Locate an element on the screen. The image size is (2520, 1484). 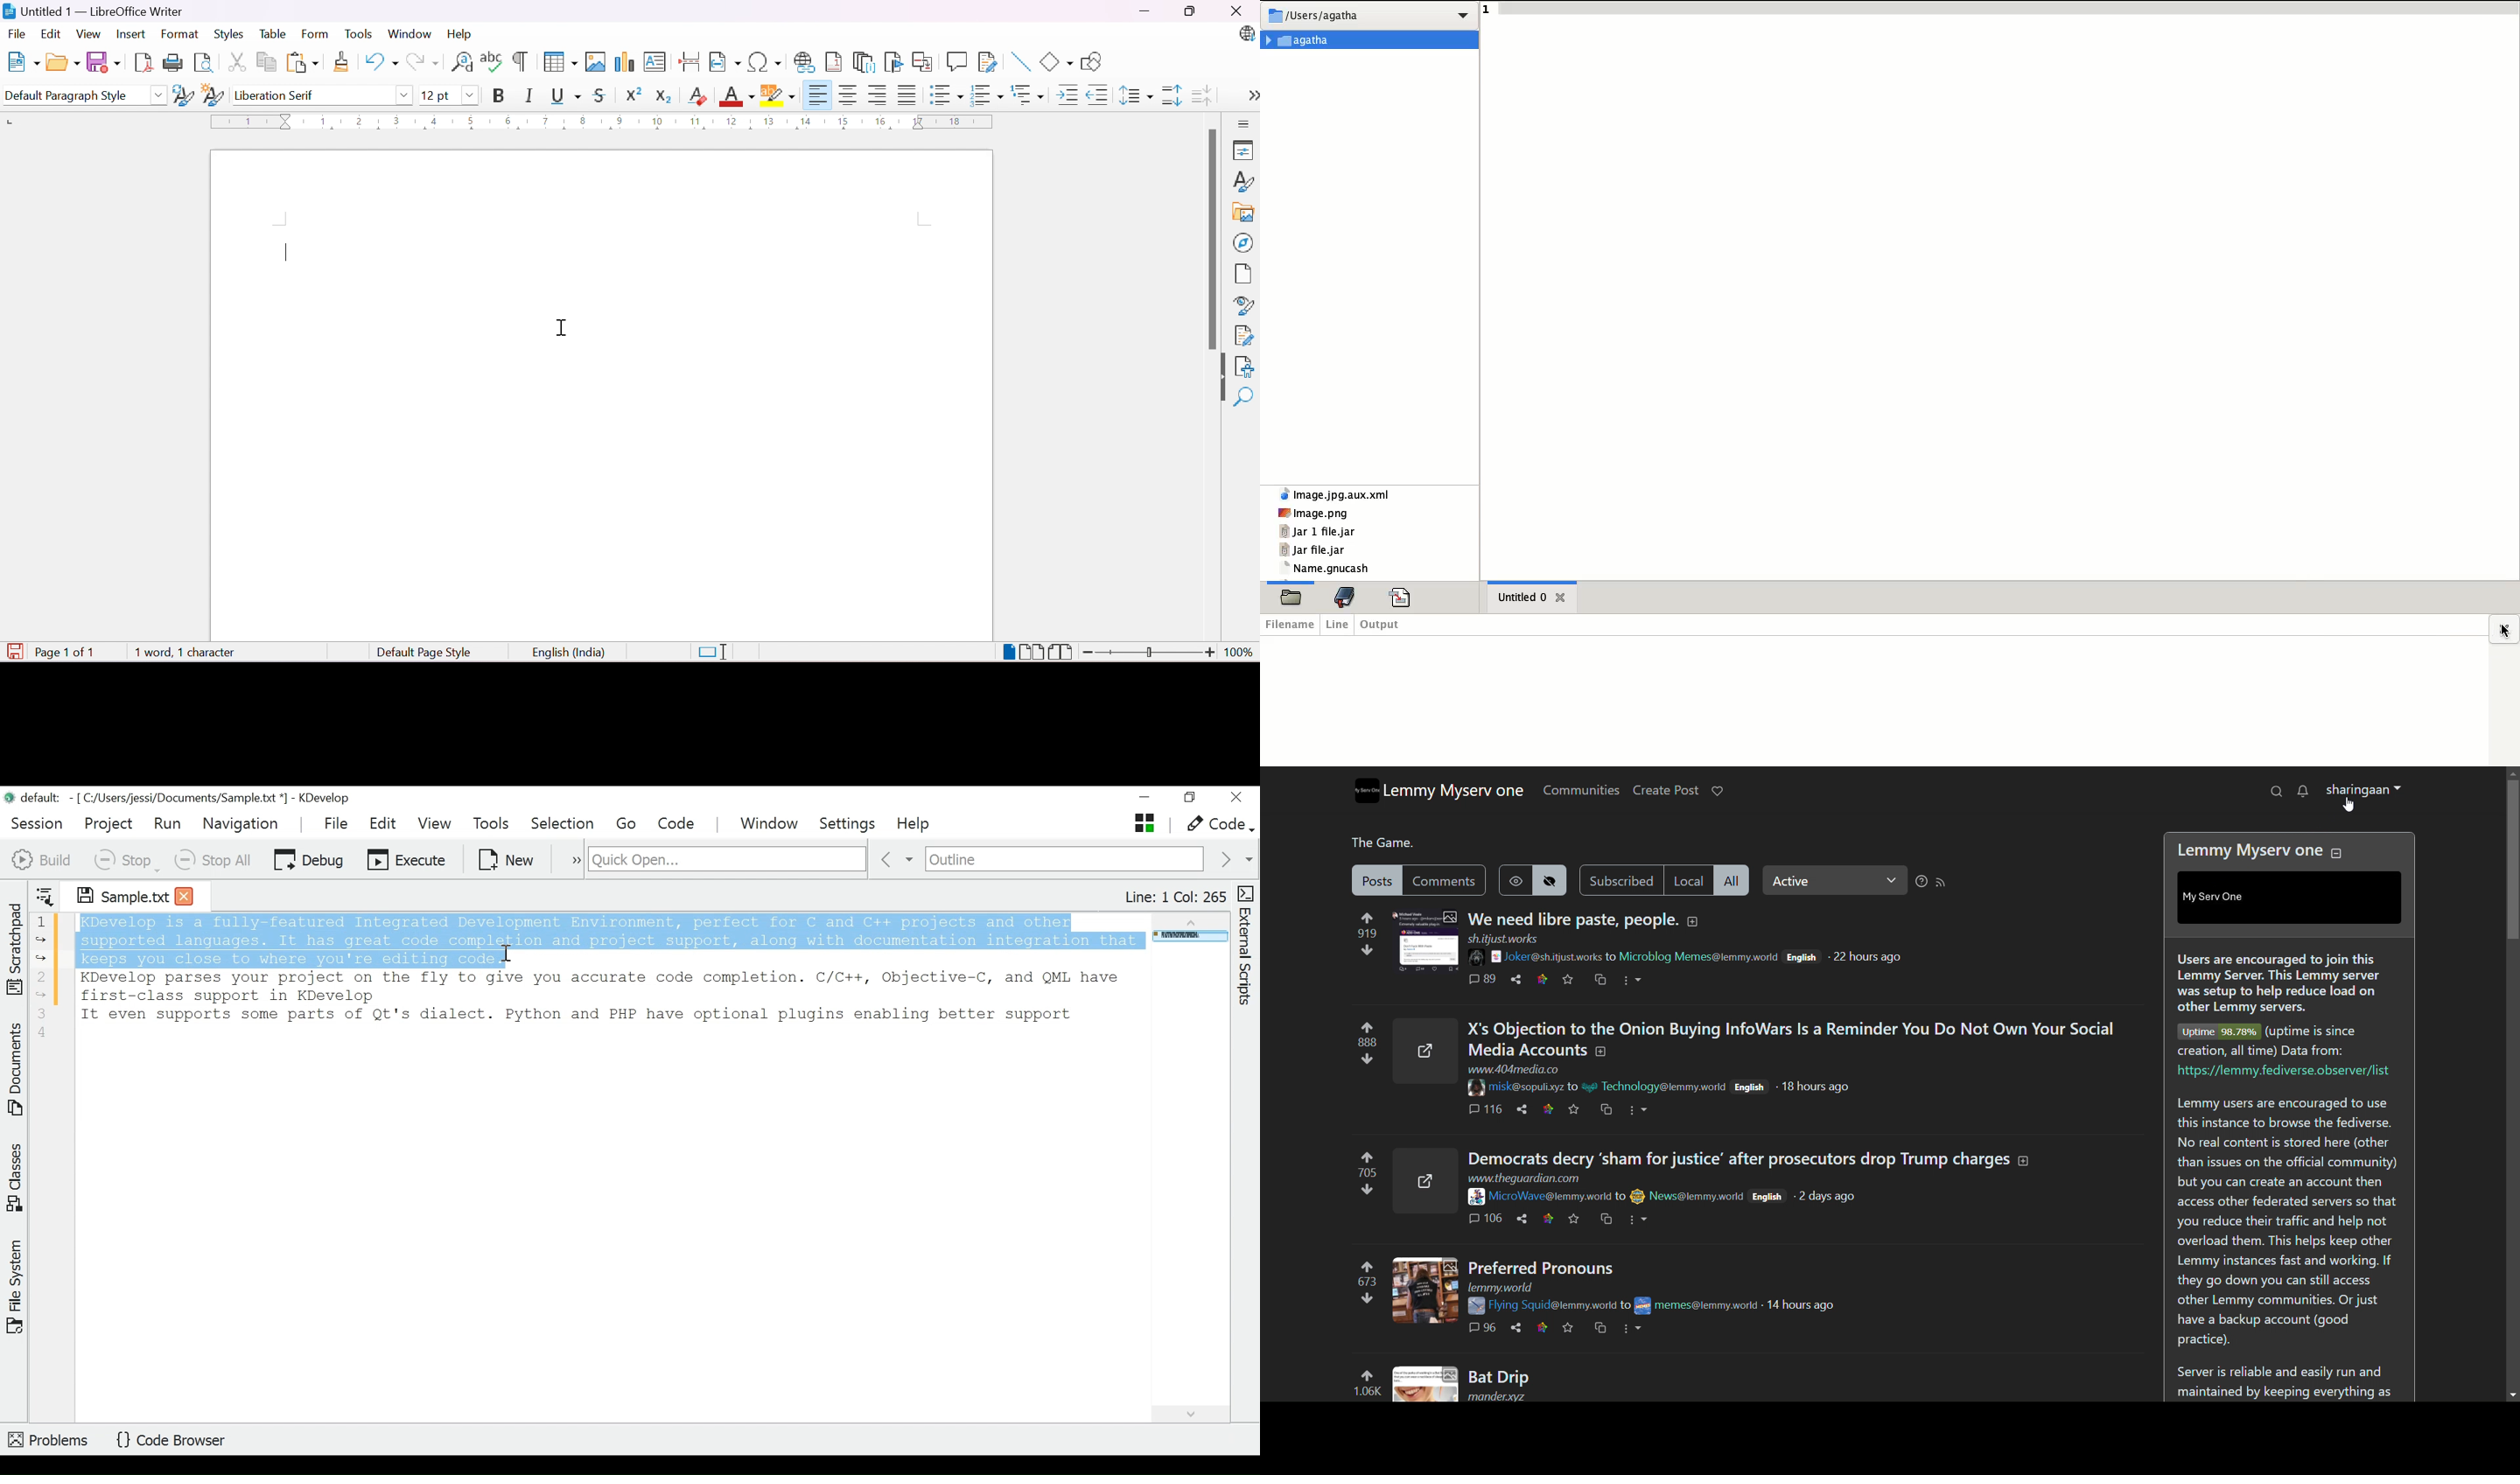
upvotes is located at coordinates (1370, 1157).